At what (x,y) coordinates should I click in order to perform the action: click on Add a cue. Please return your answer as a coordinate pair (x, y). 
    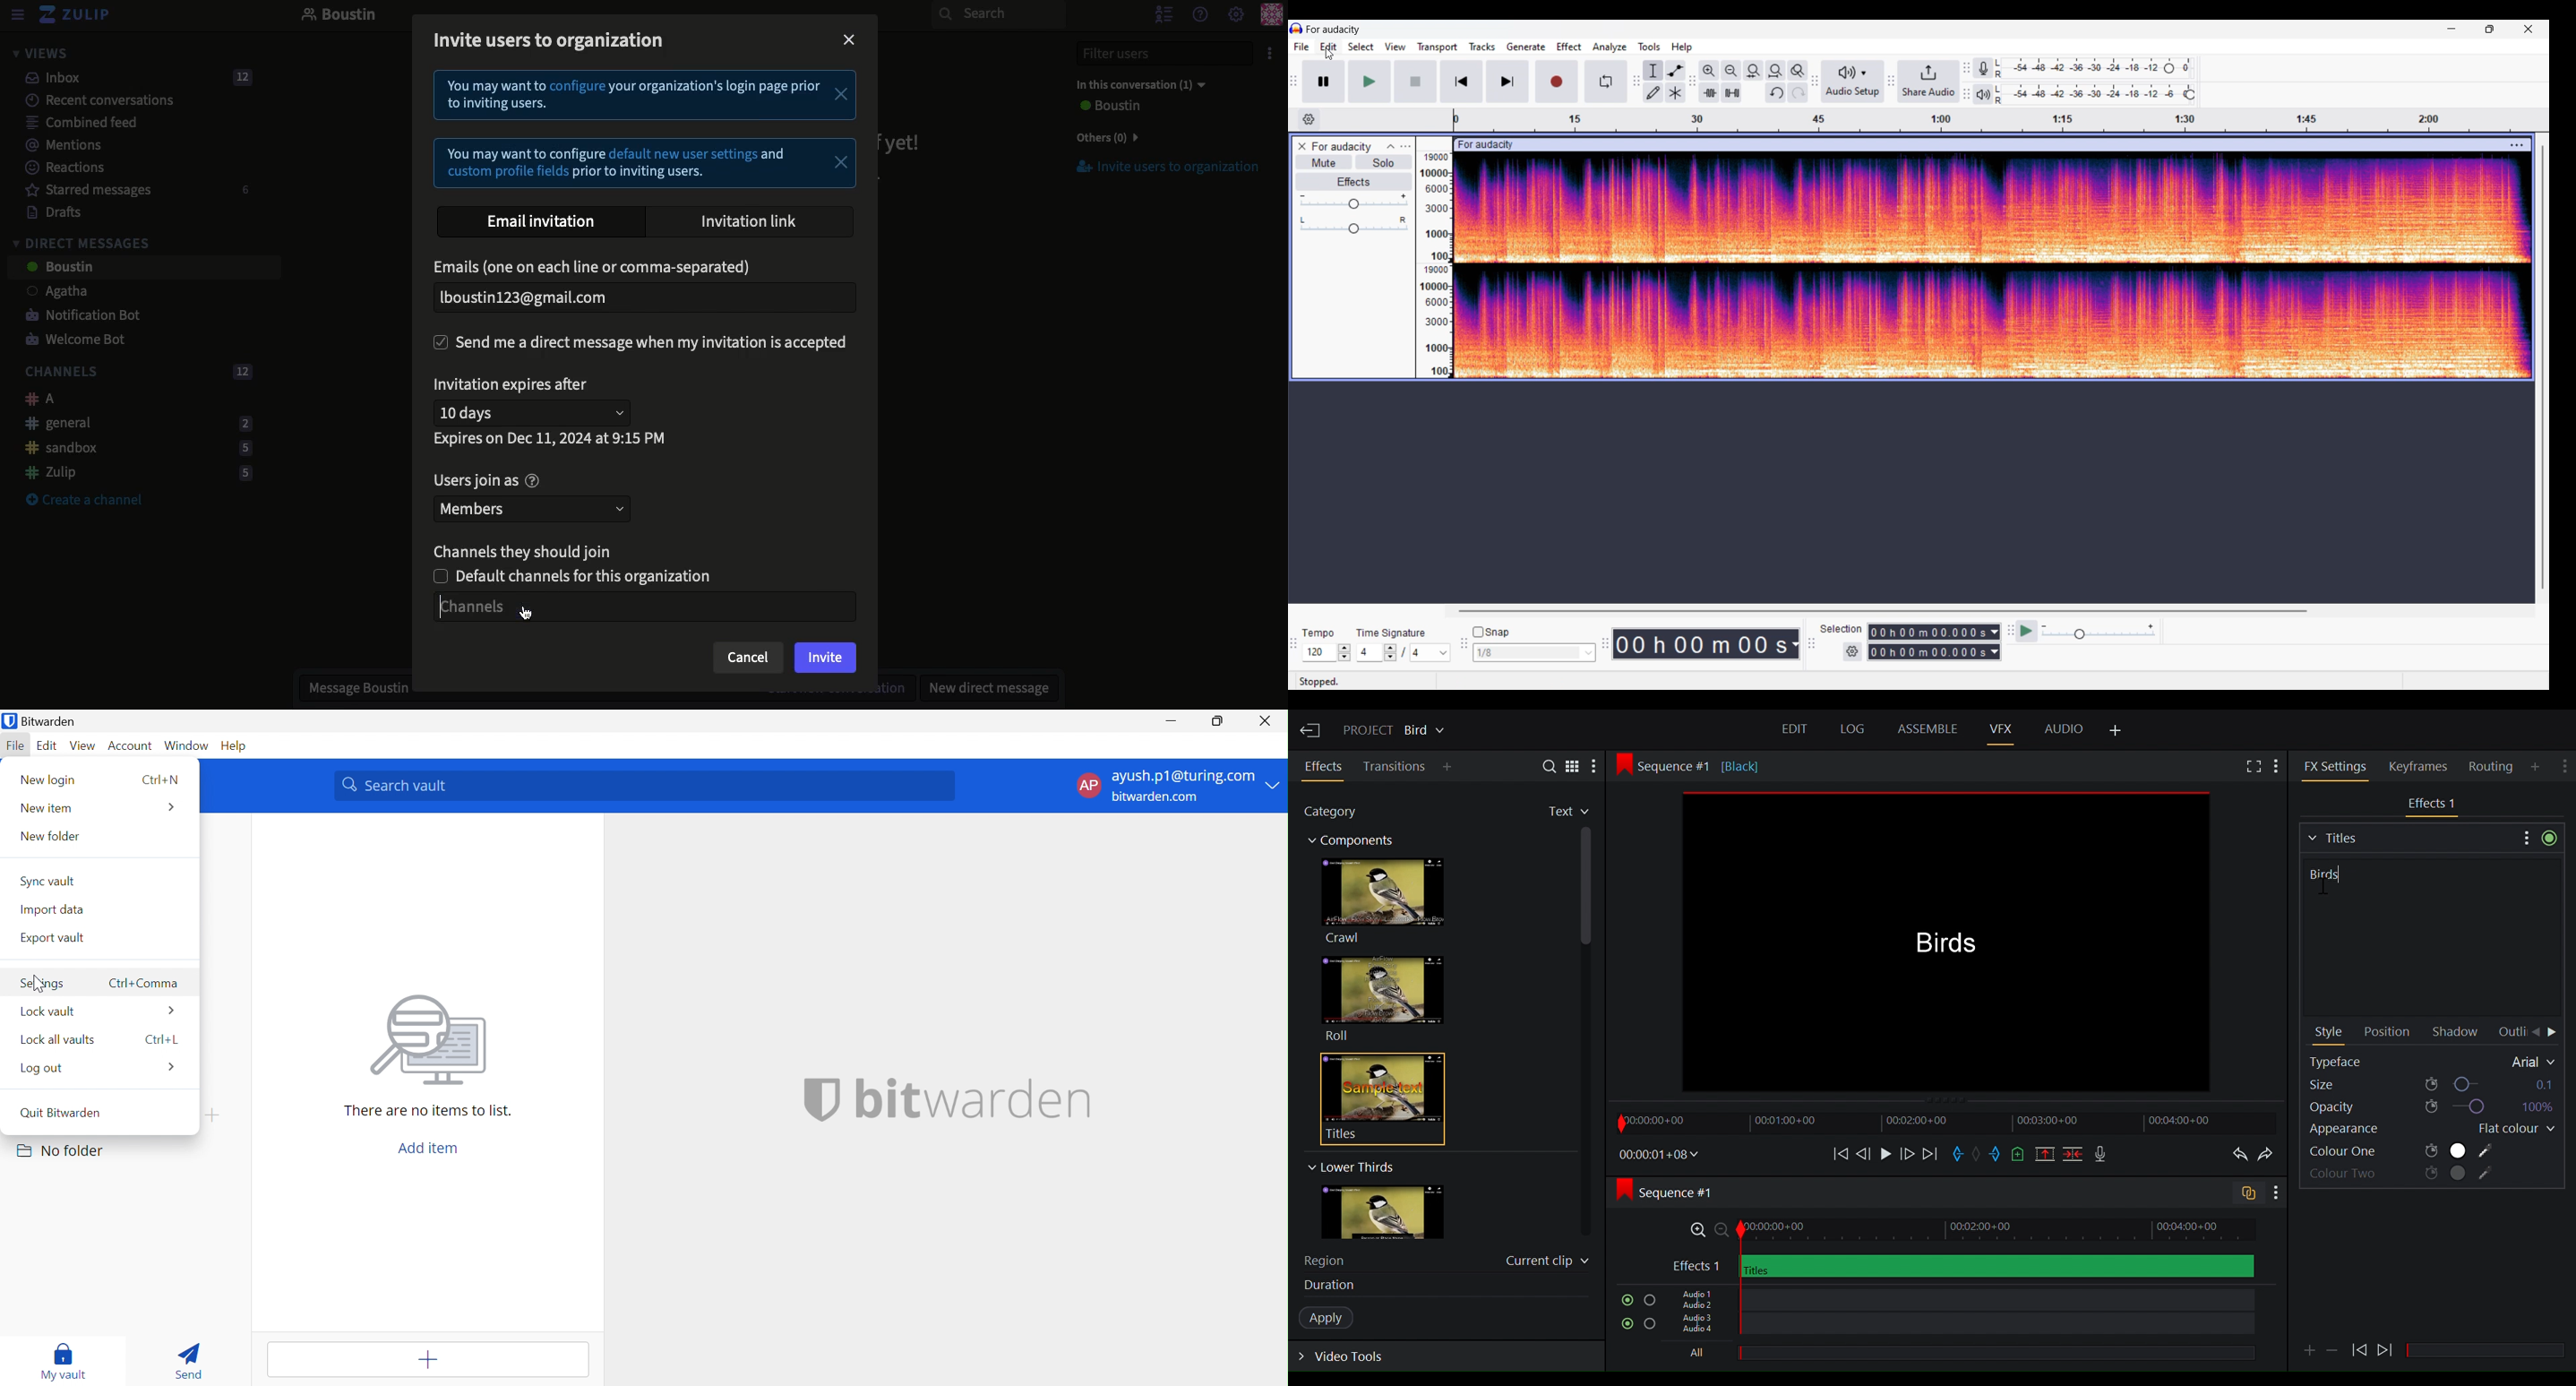
    Looking at the image, I should click on (2018, 1156).